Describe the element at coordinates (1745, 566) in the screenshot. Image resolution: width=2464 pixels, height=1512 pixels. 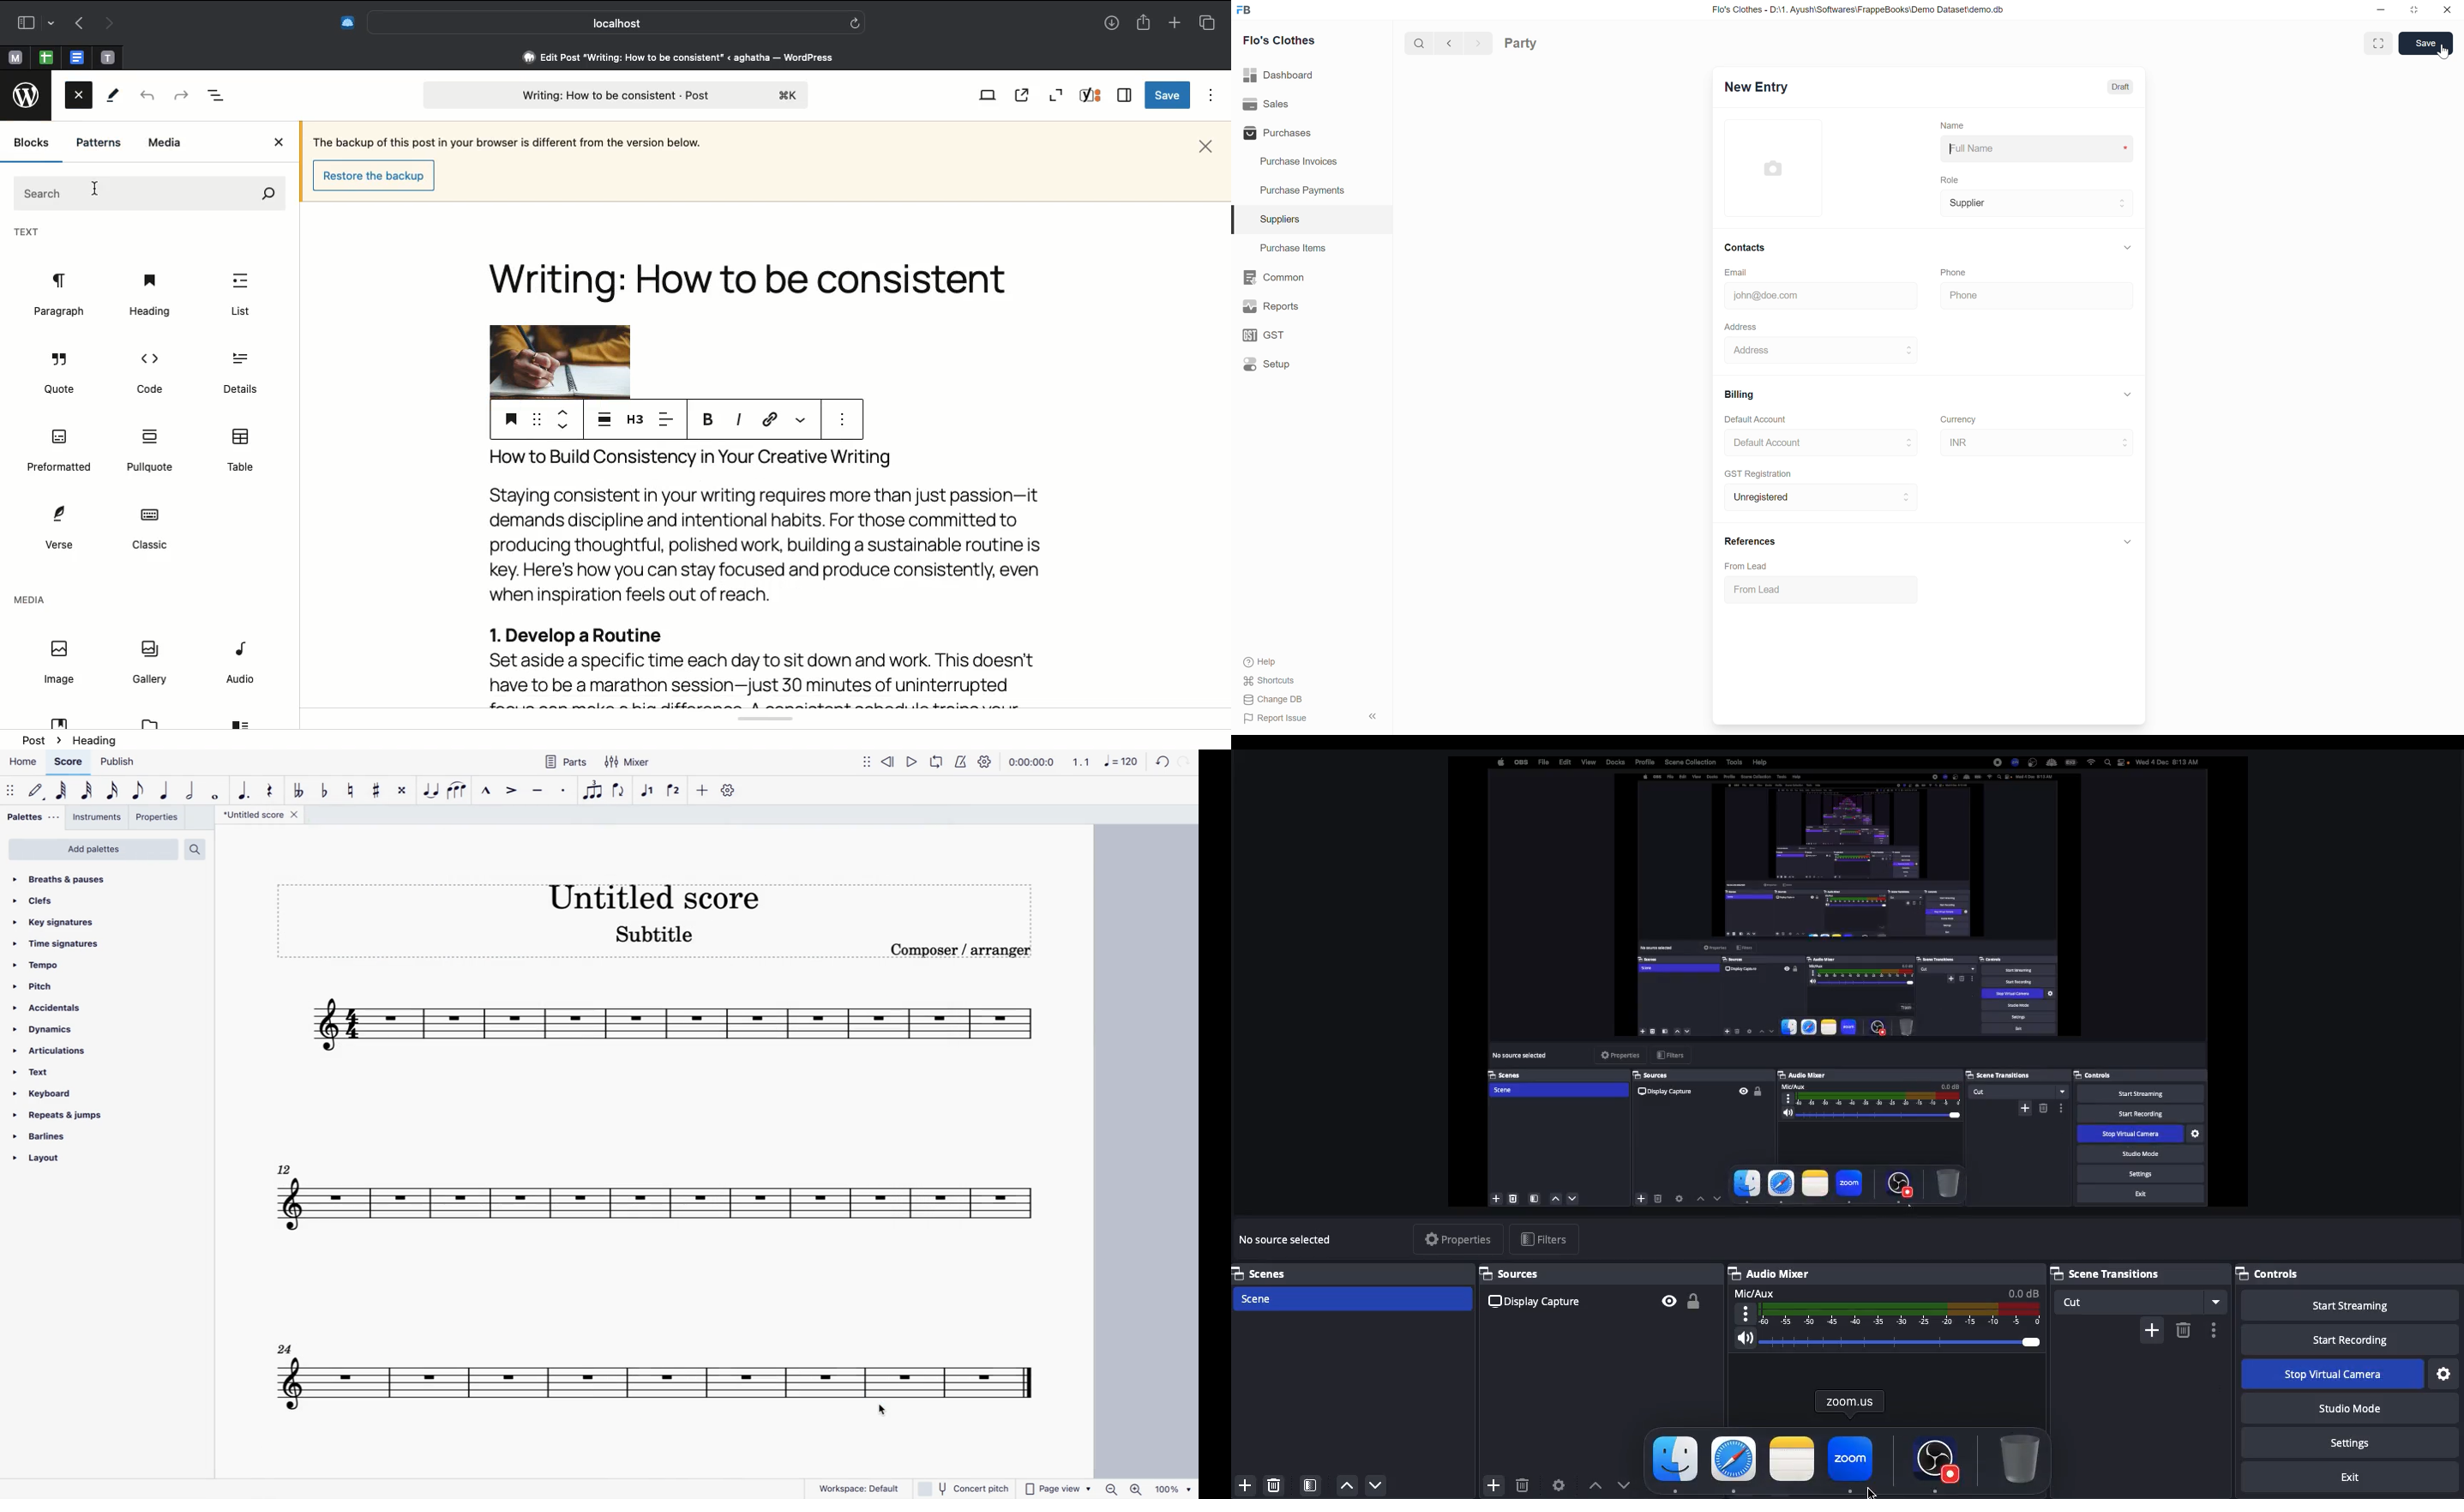
I see `From Lead` at that location.